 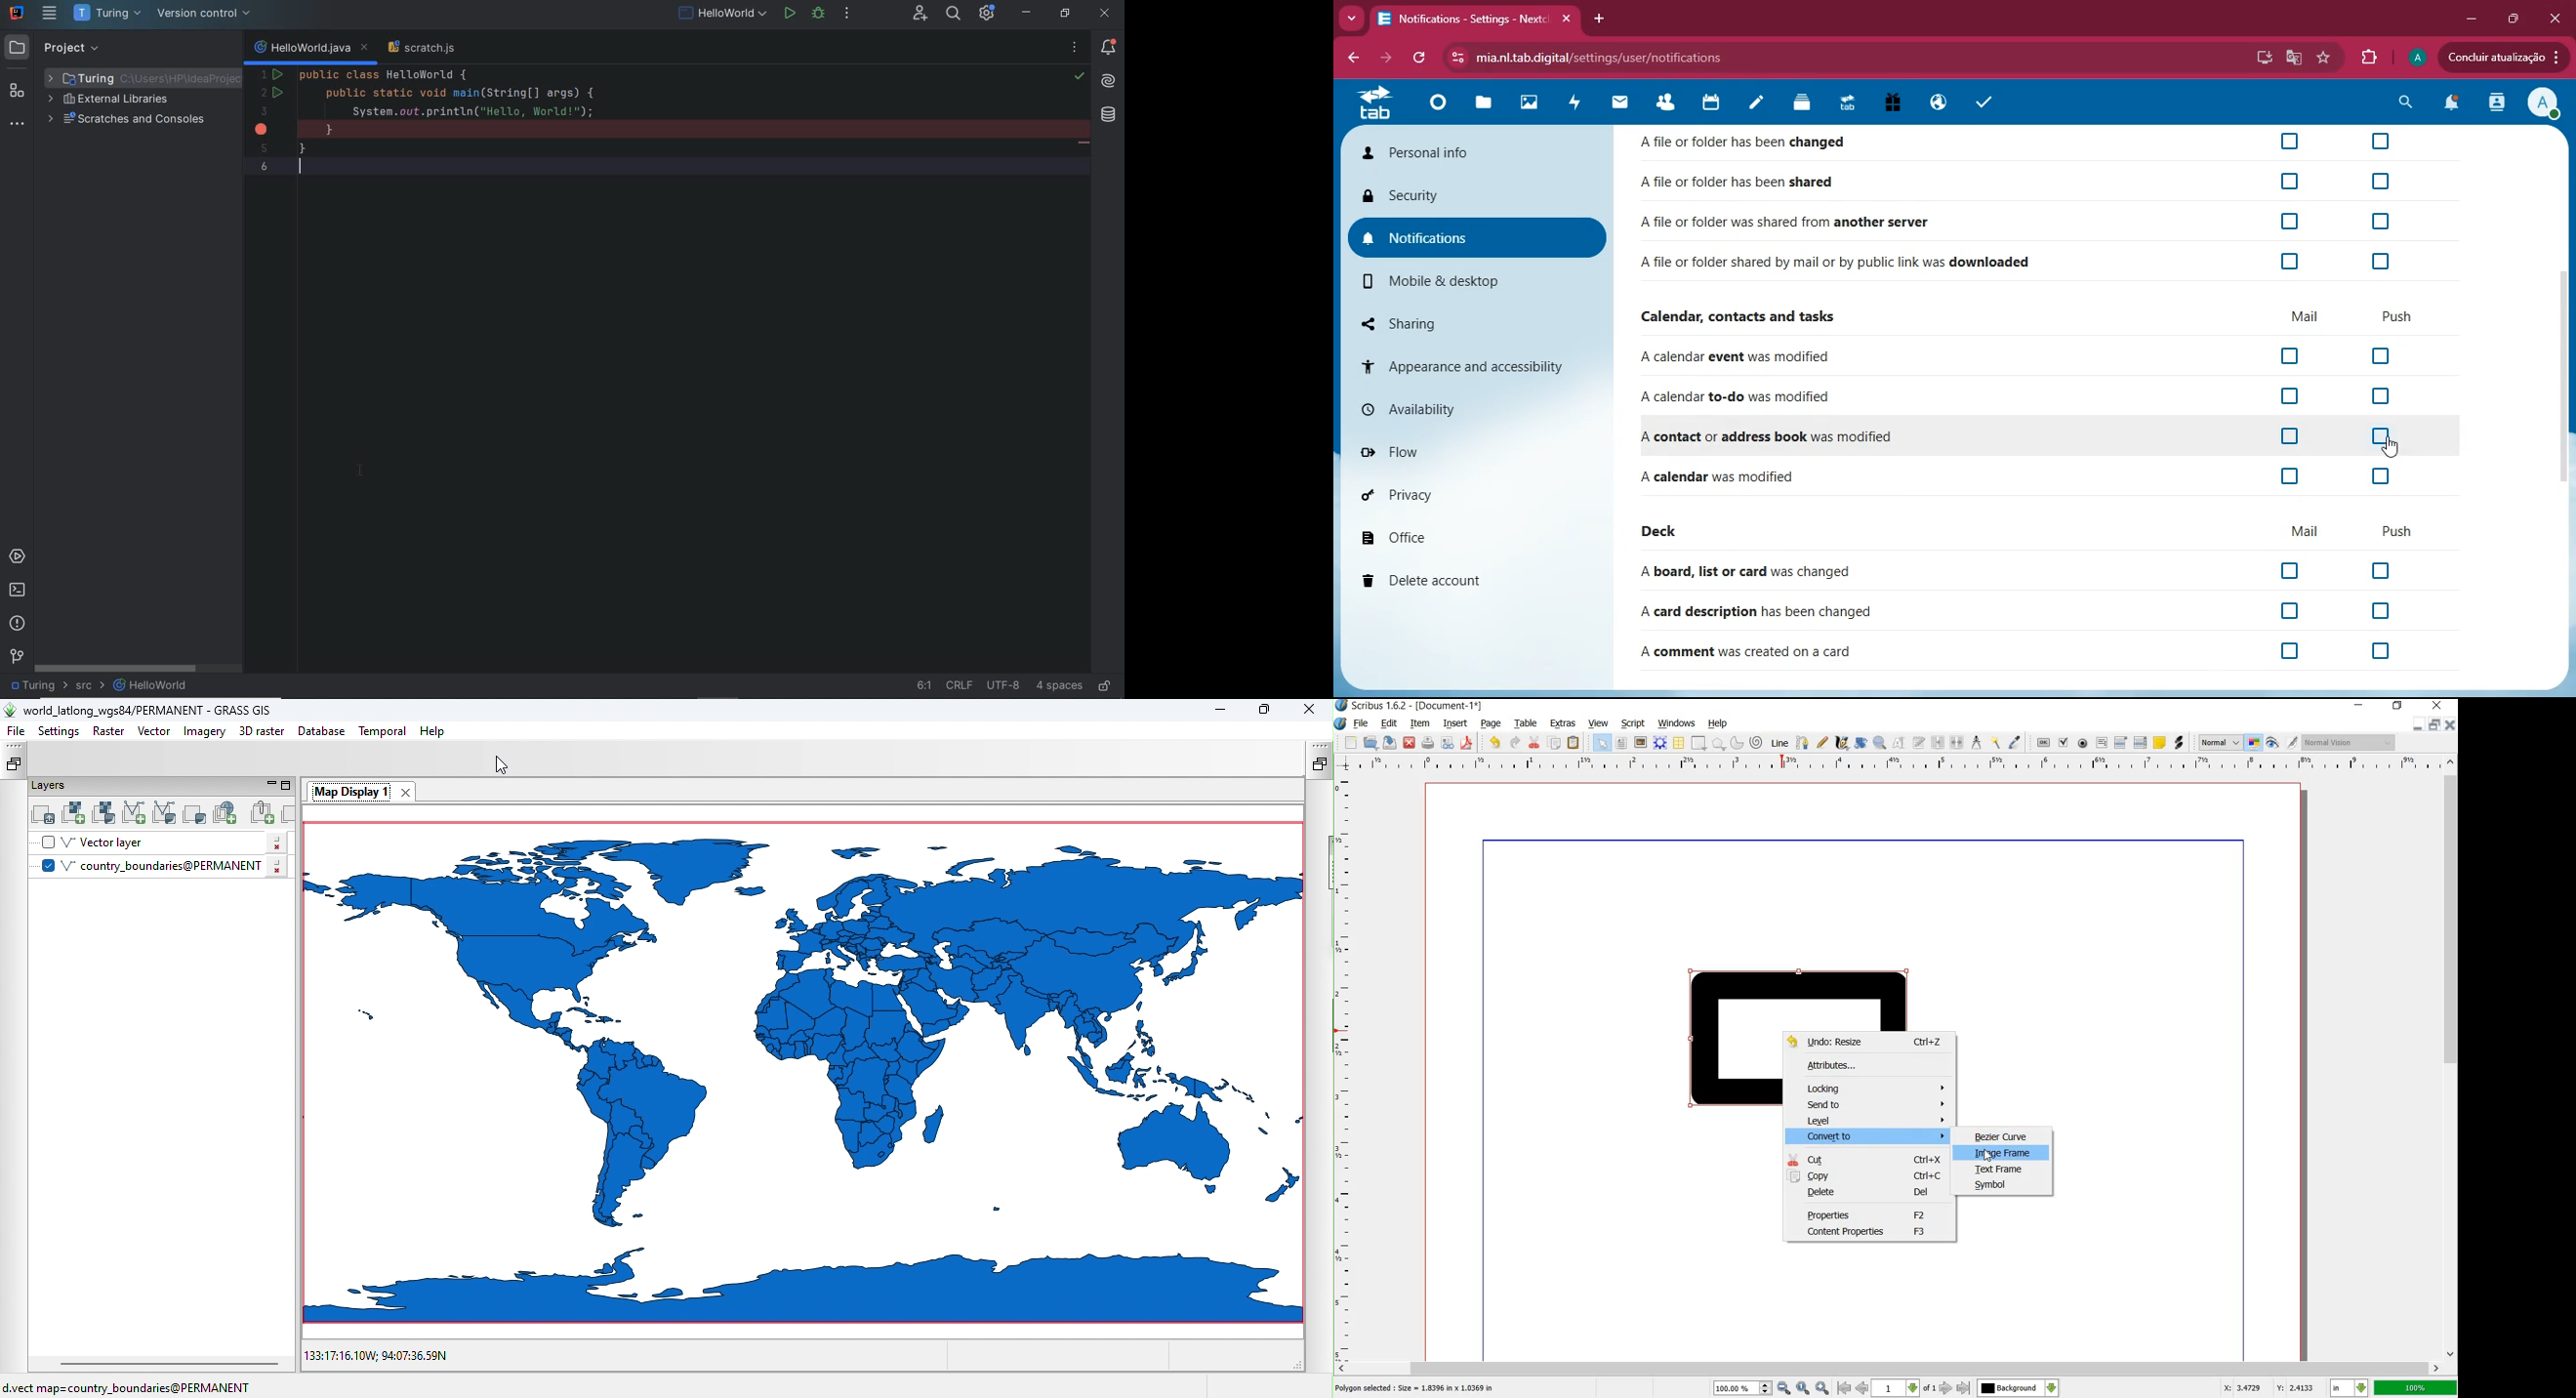 What do you see at coordinates (1555, 744) in the screenshot?
I see `copy` at bounding box center [1555, 744].